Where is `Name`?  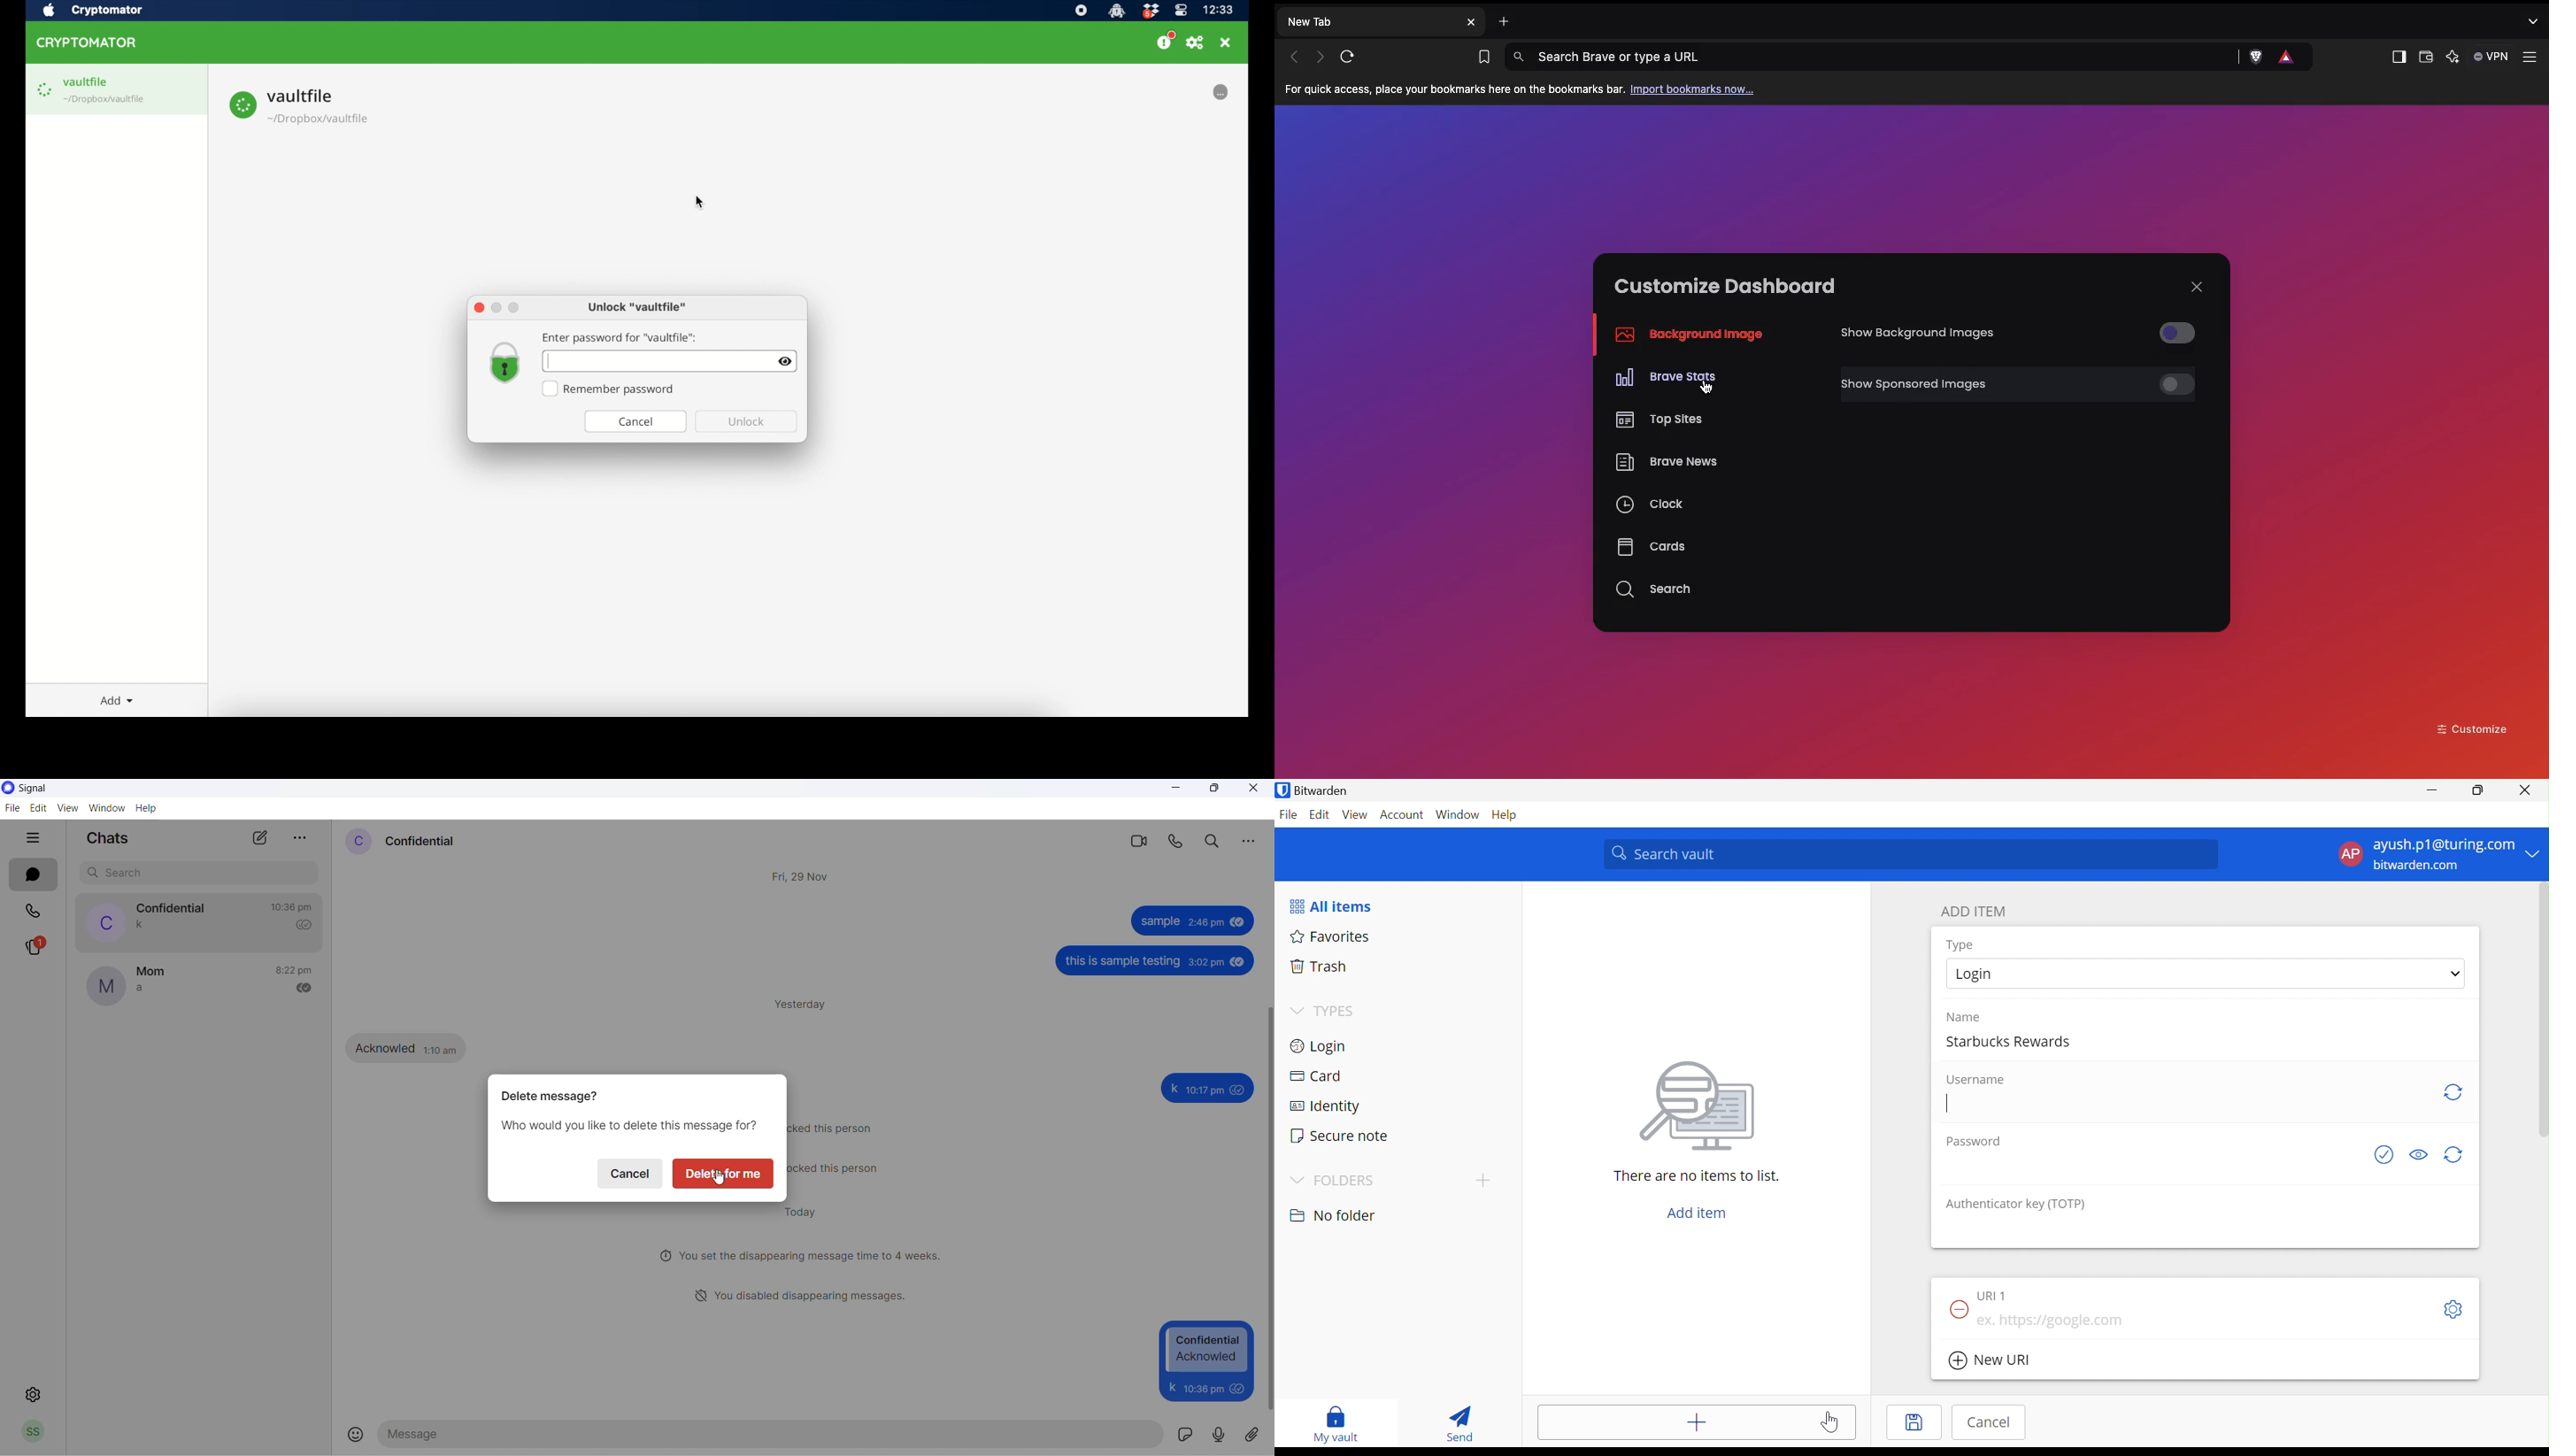 Name is located at coordinates (1963, 1016).